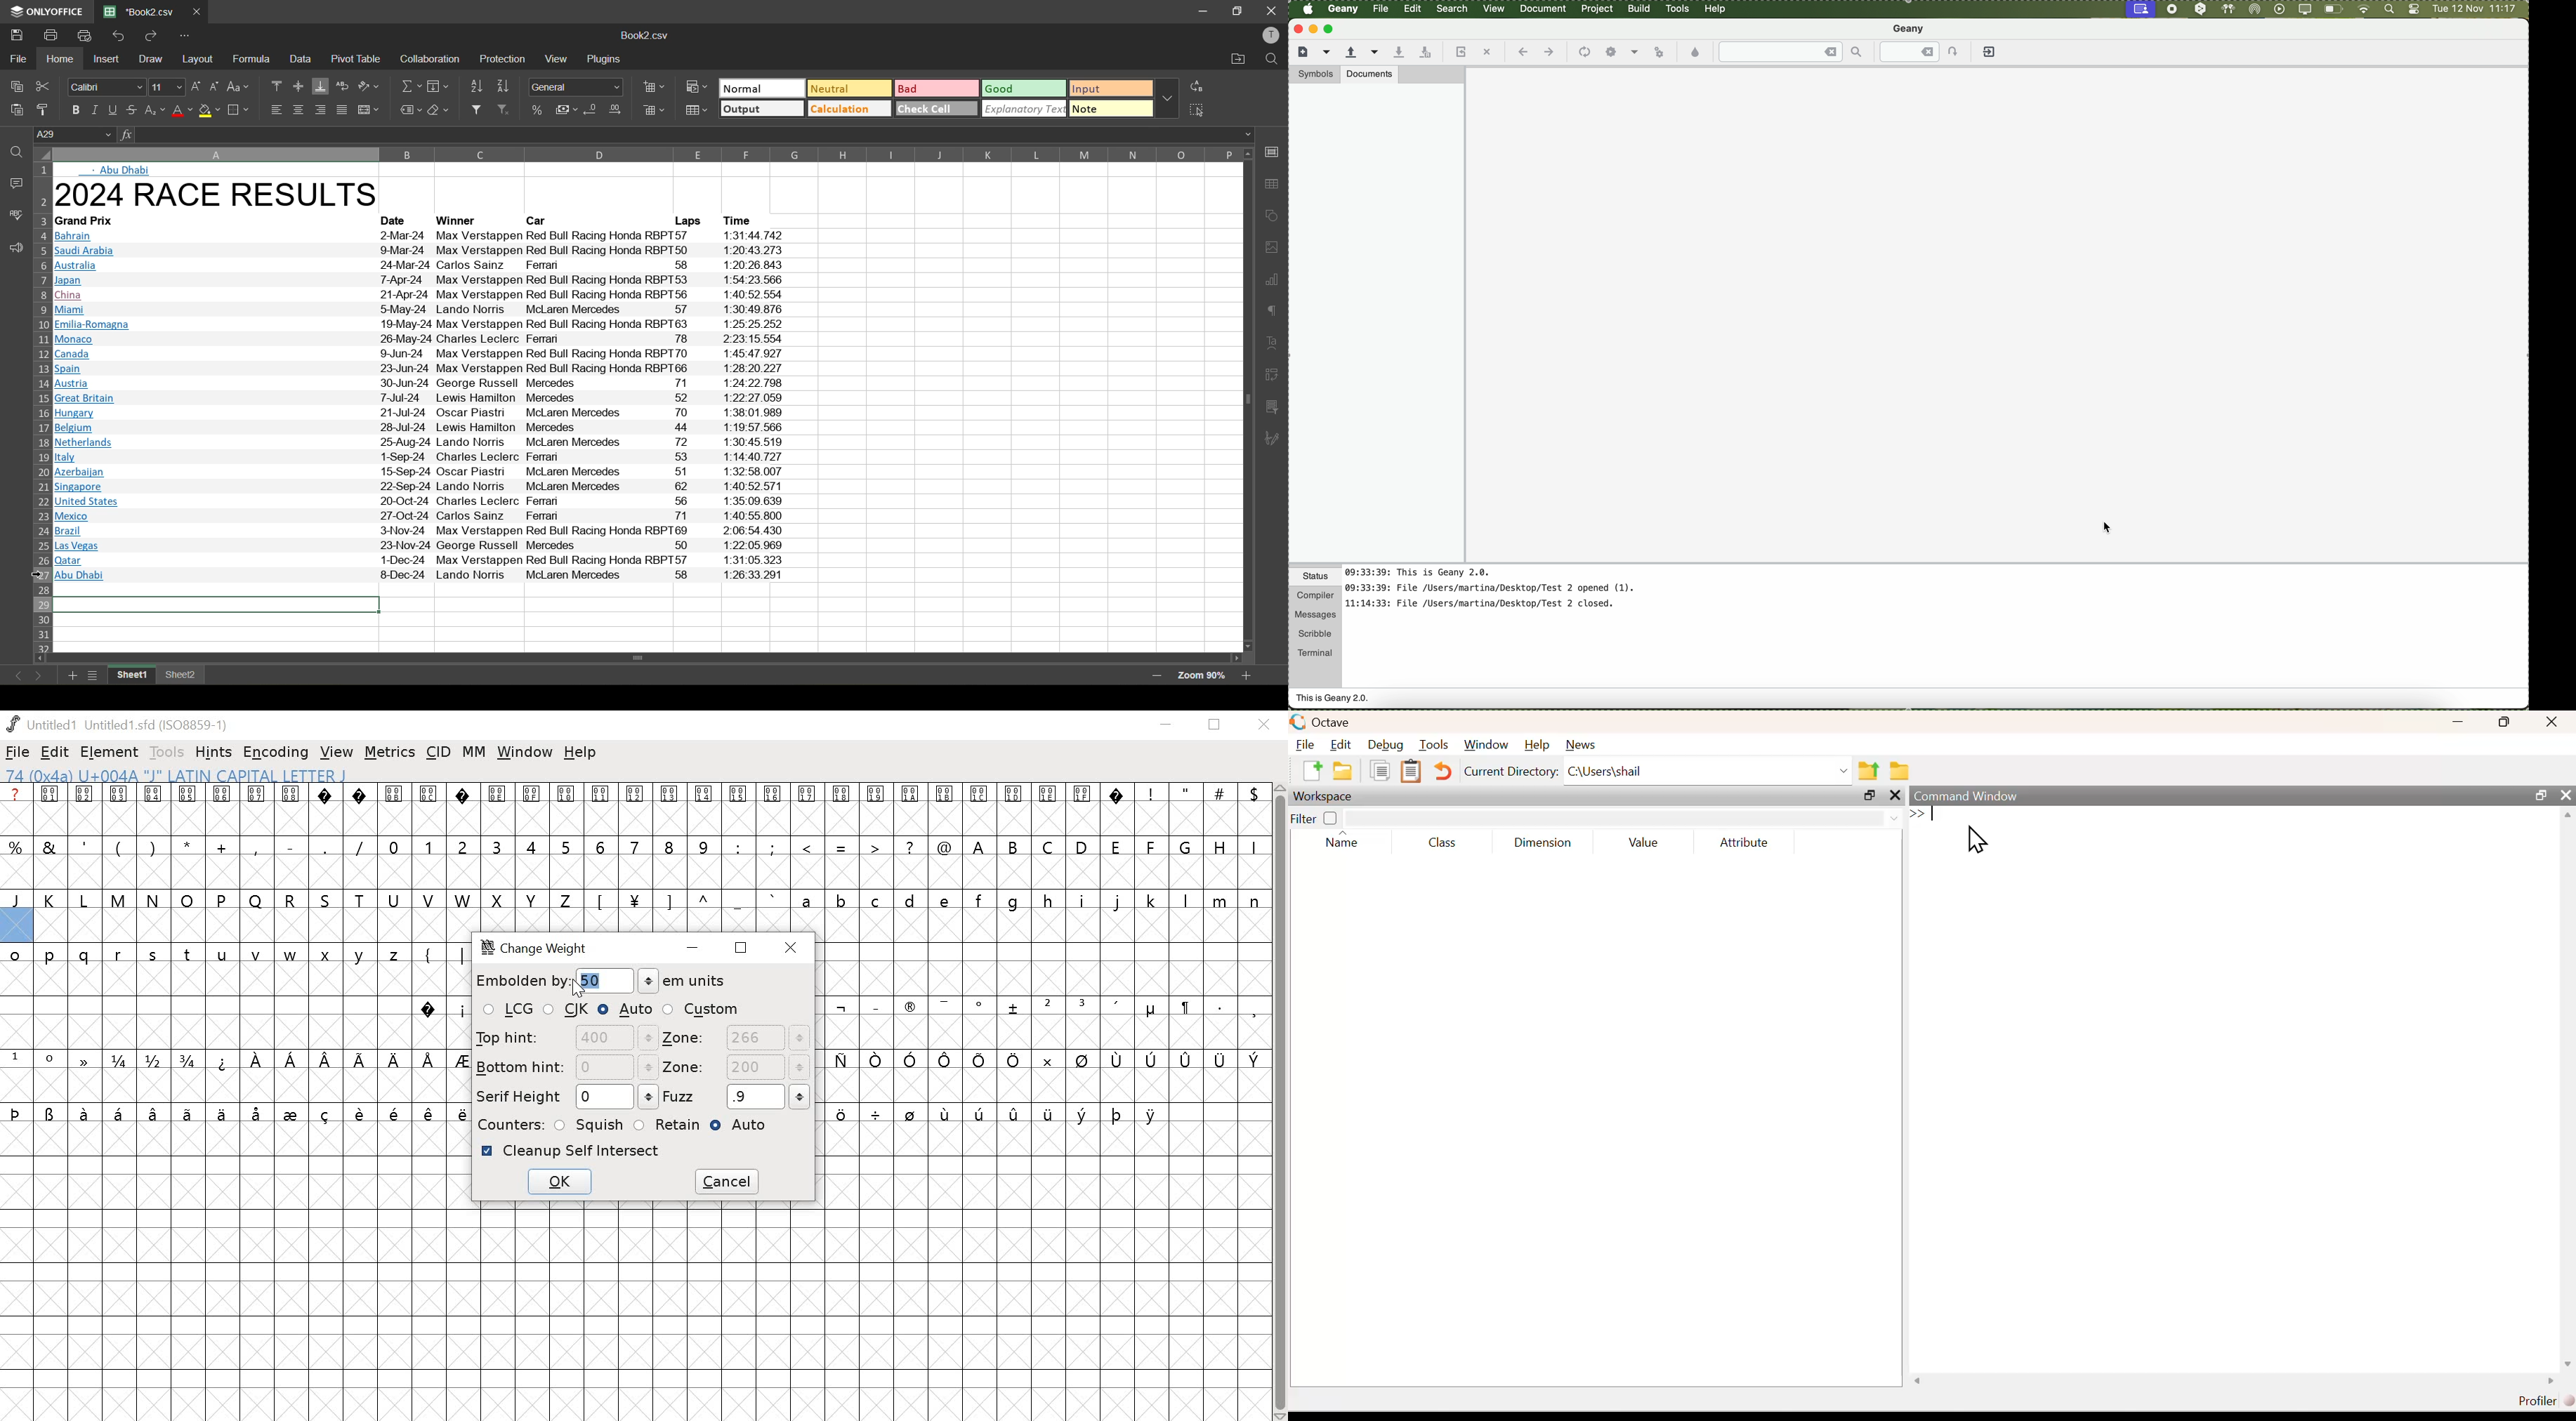  I want to click on AUTO, so click(744, 1127).